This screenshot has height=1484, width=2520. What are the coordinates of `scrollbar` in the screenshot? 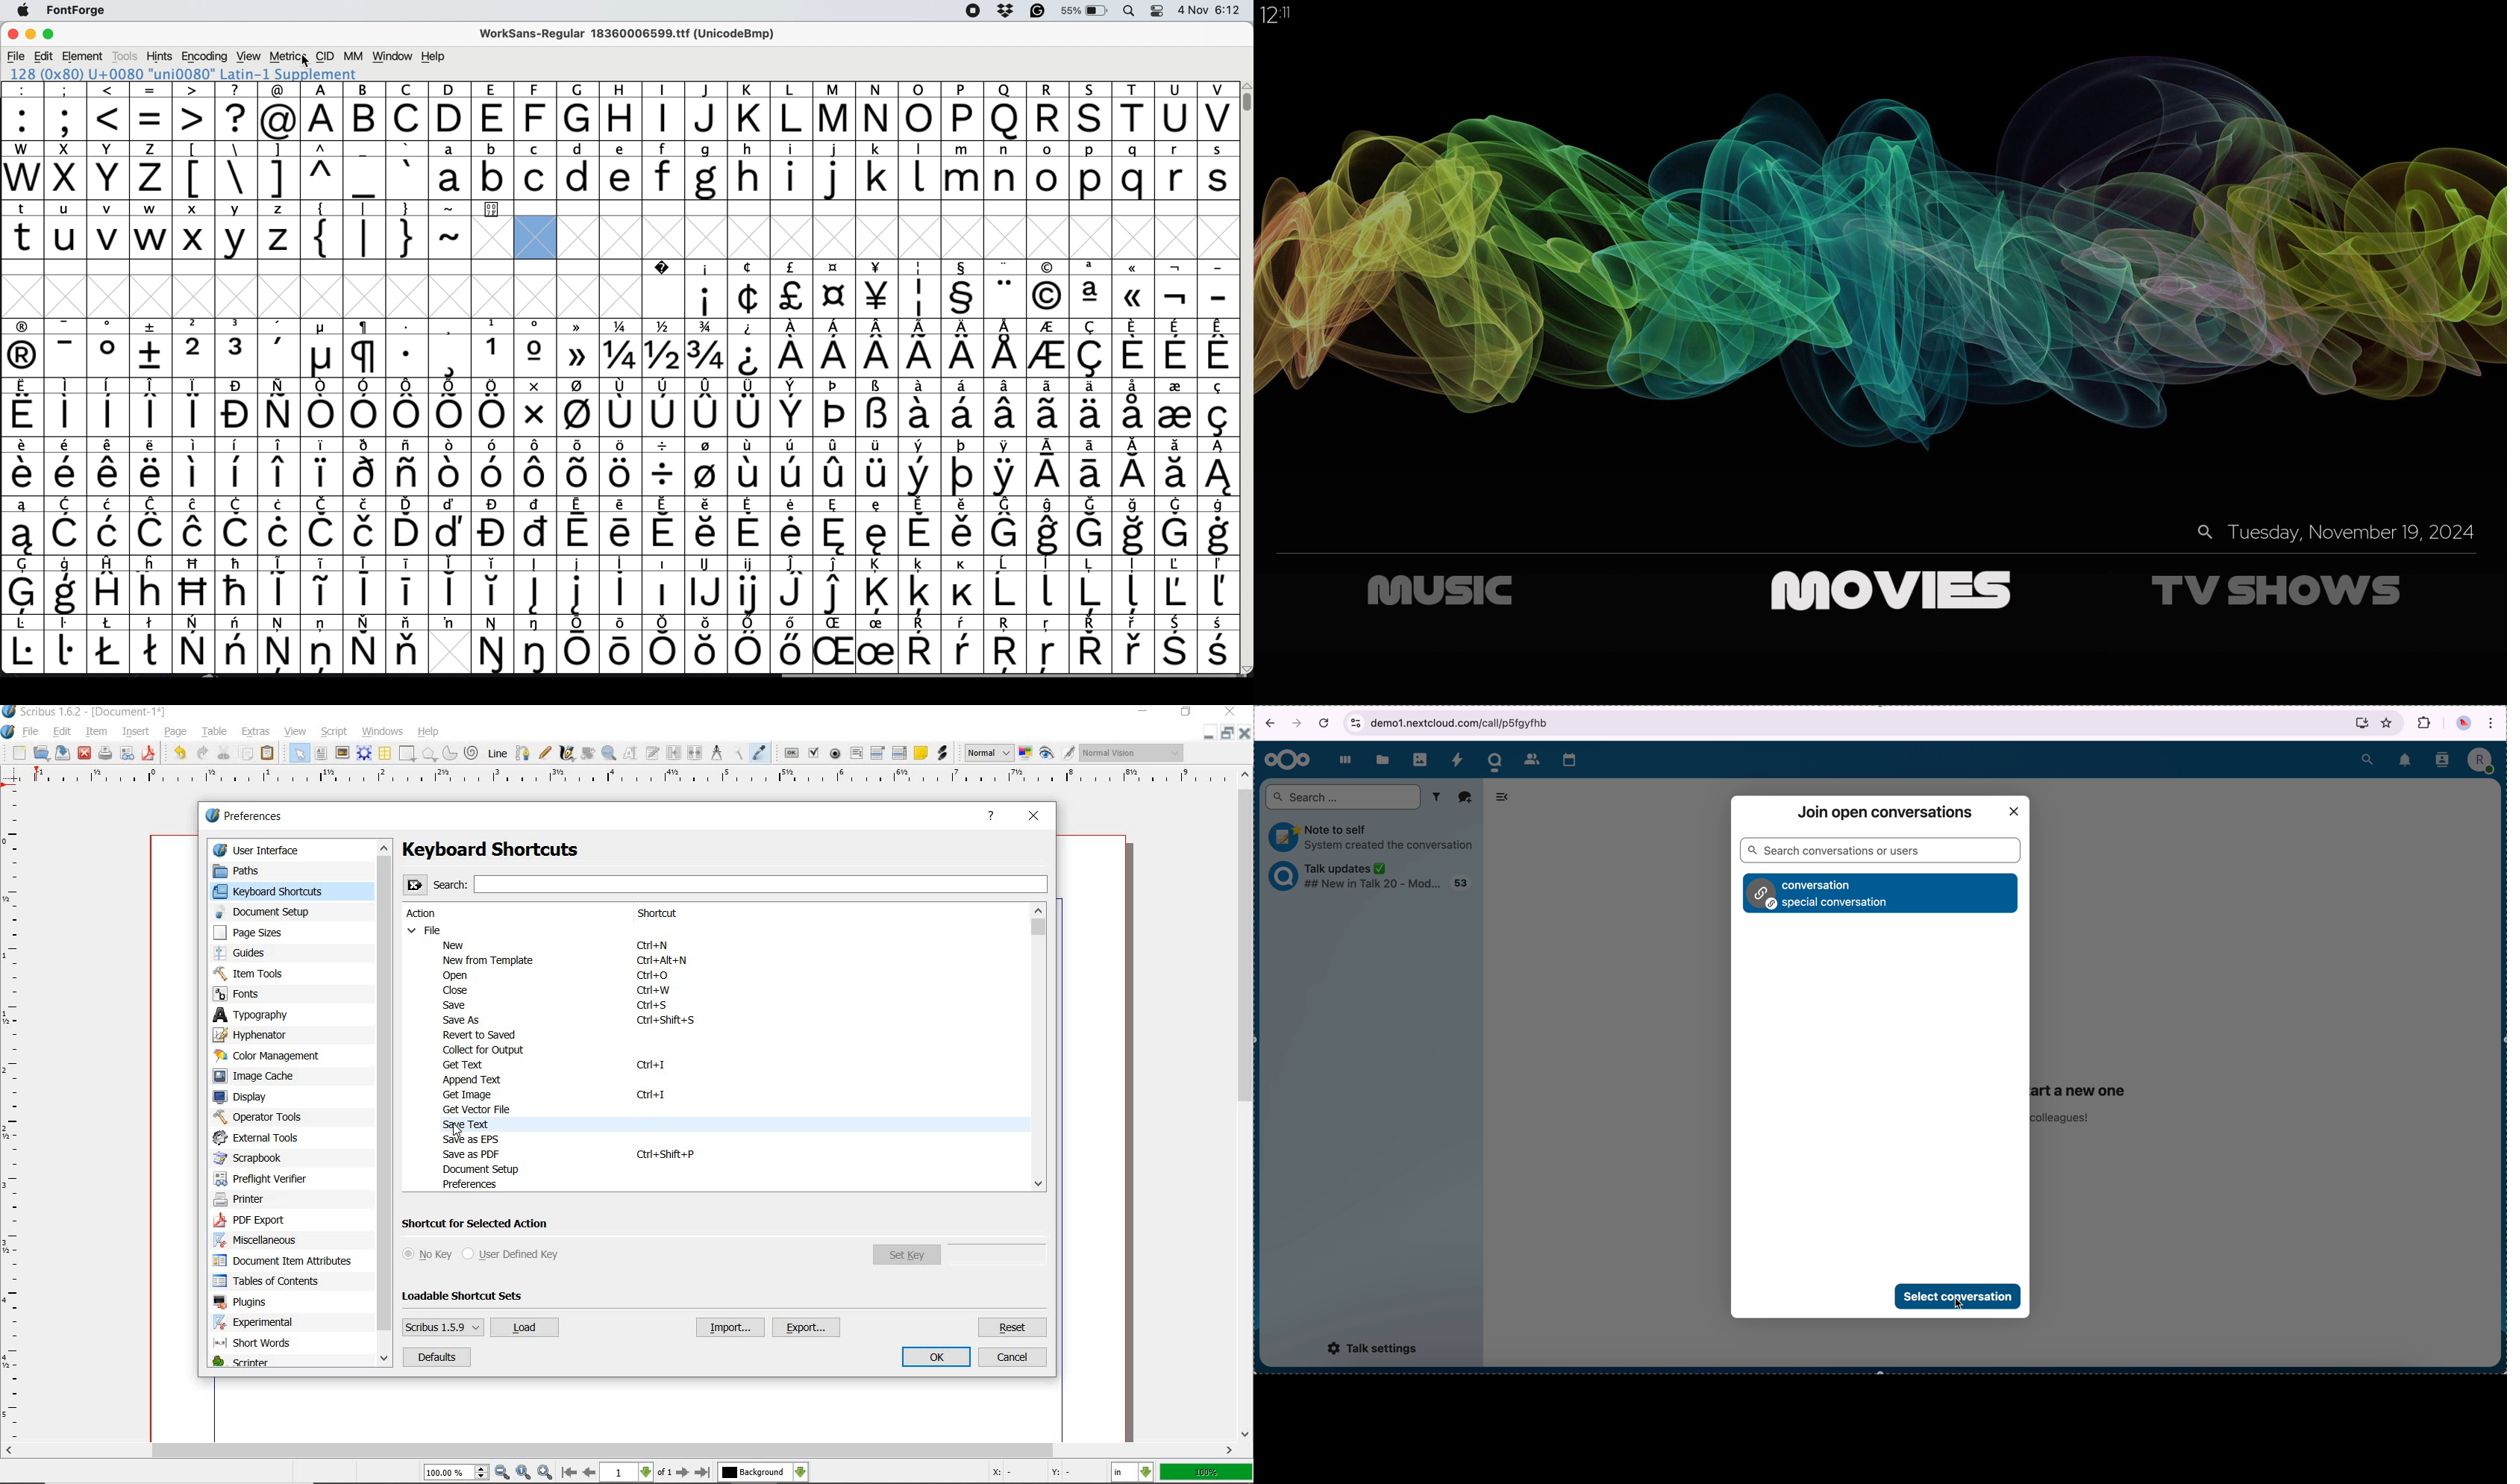 It's located at (386, 1104).